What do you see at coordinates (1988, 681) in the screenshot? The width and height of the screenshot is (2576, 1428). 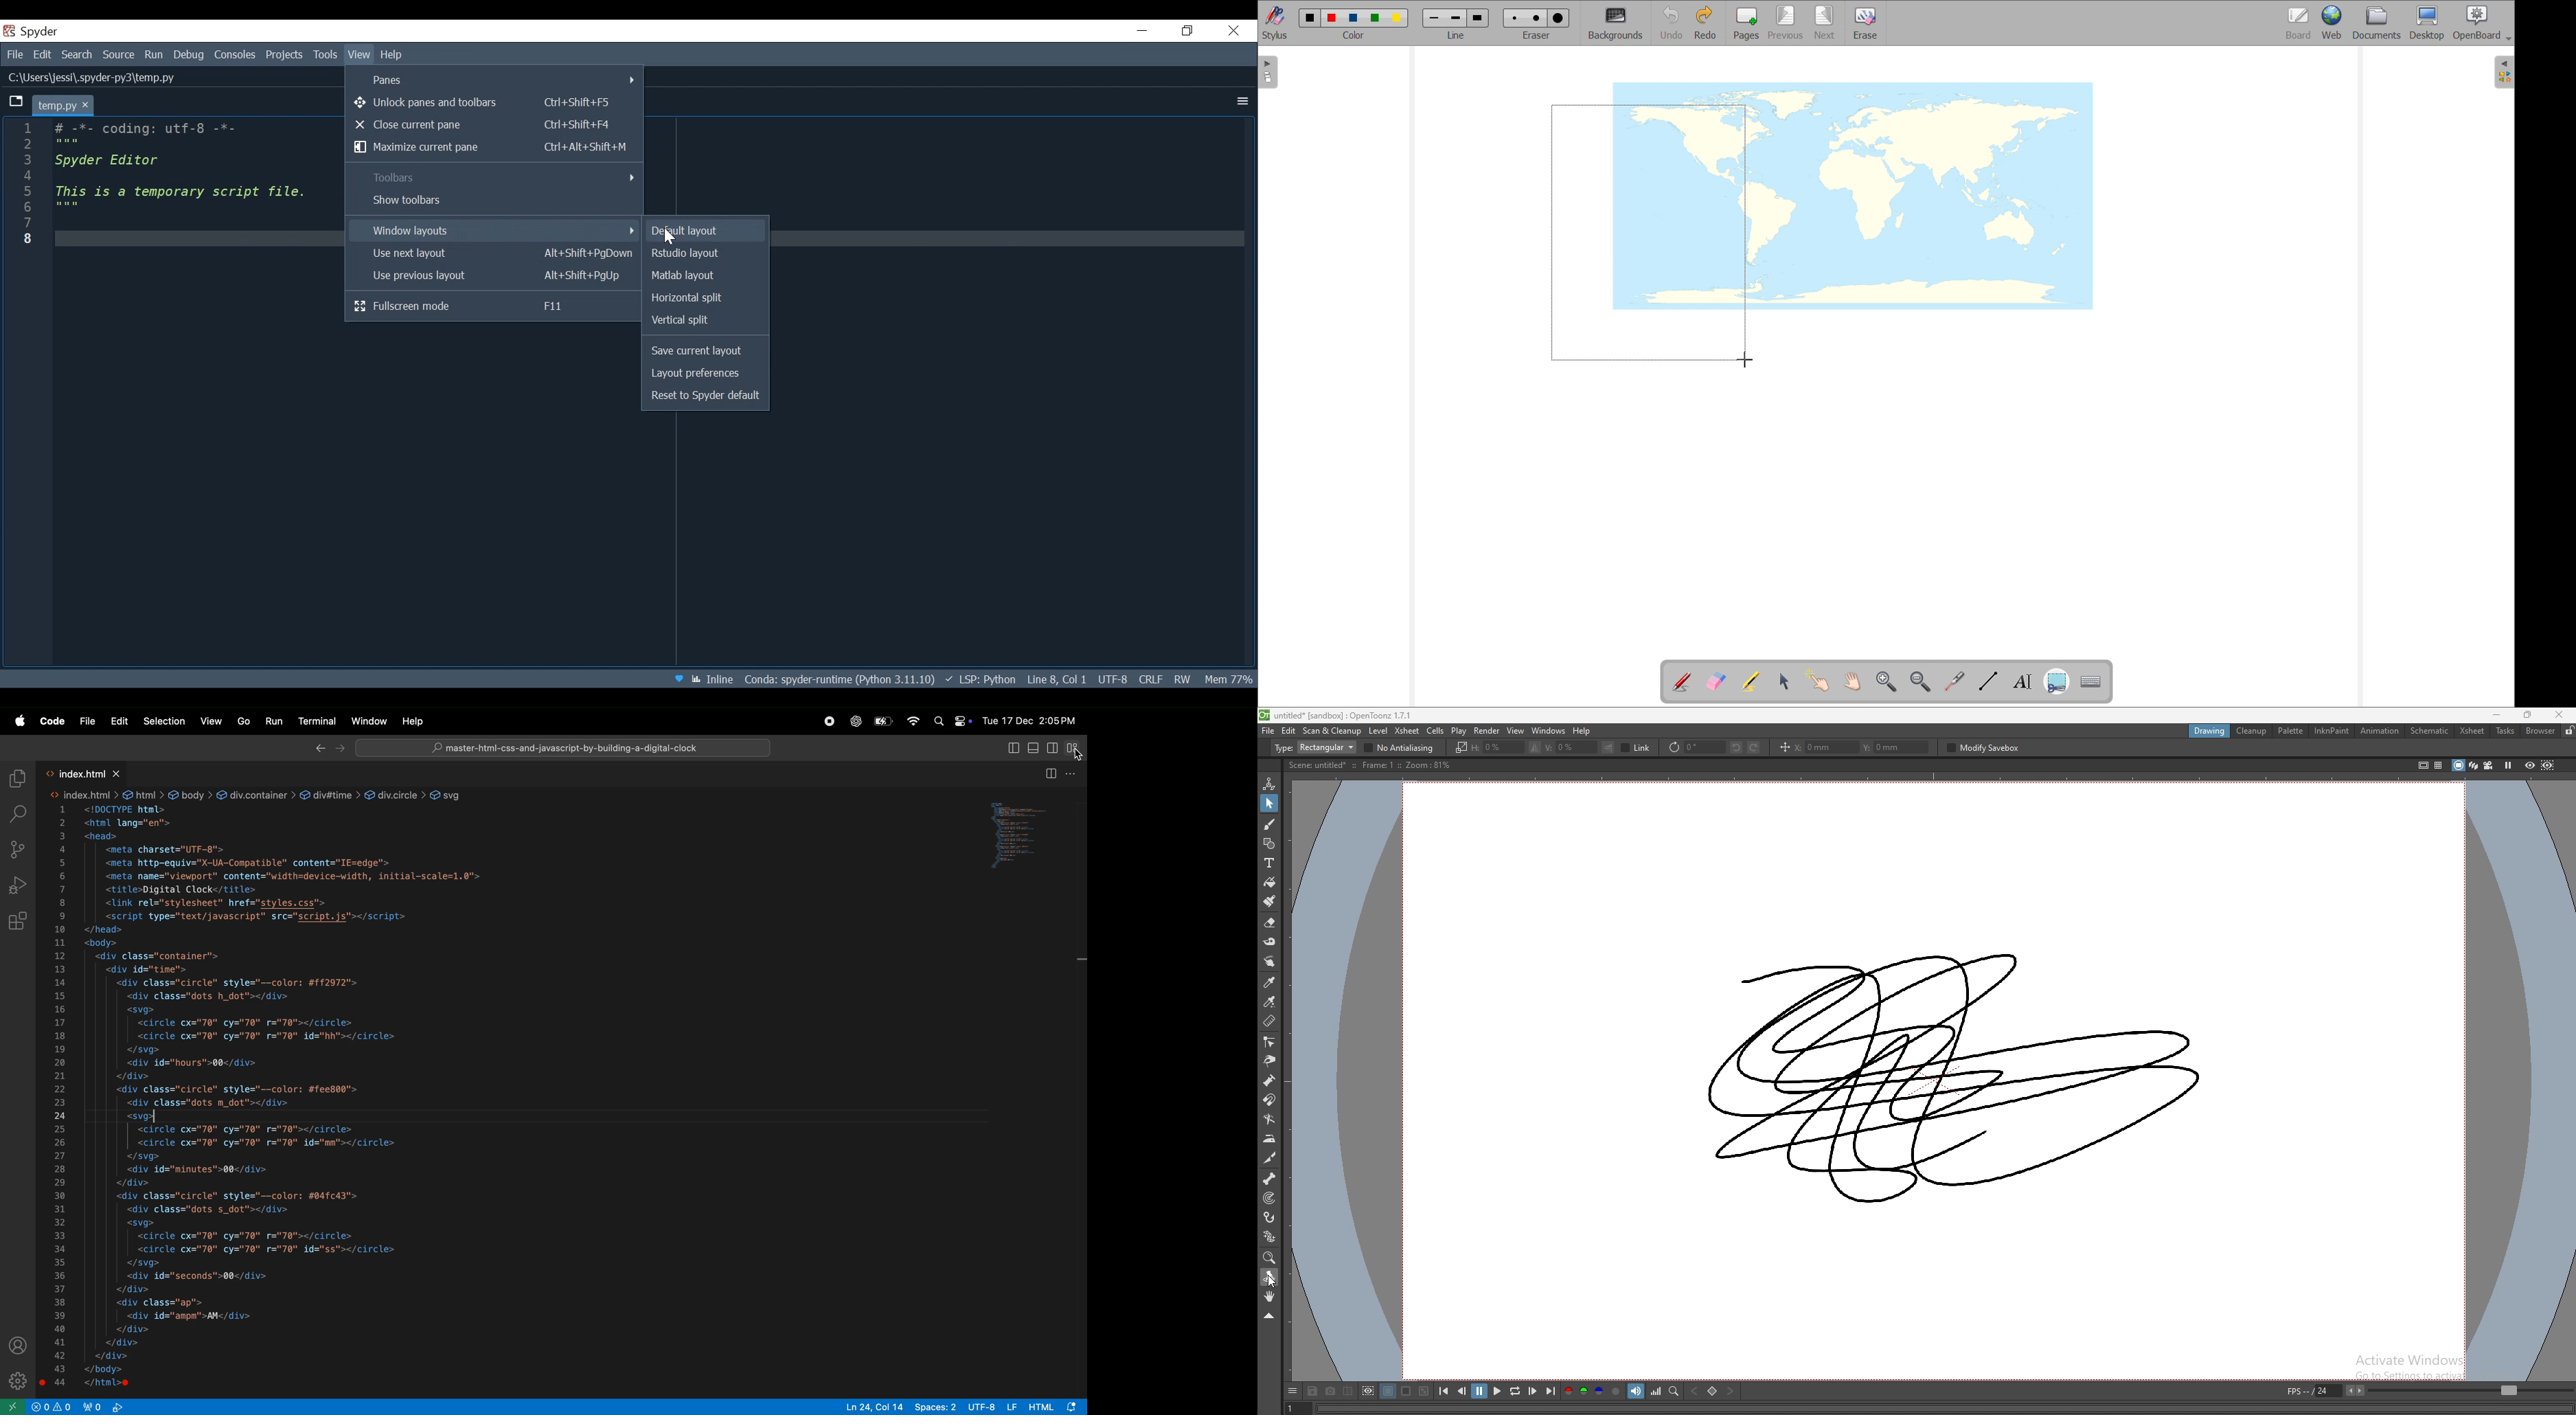 I see `draw lines` at bounding box center [1988, 681].